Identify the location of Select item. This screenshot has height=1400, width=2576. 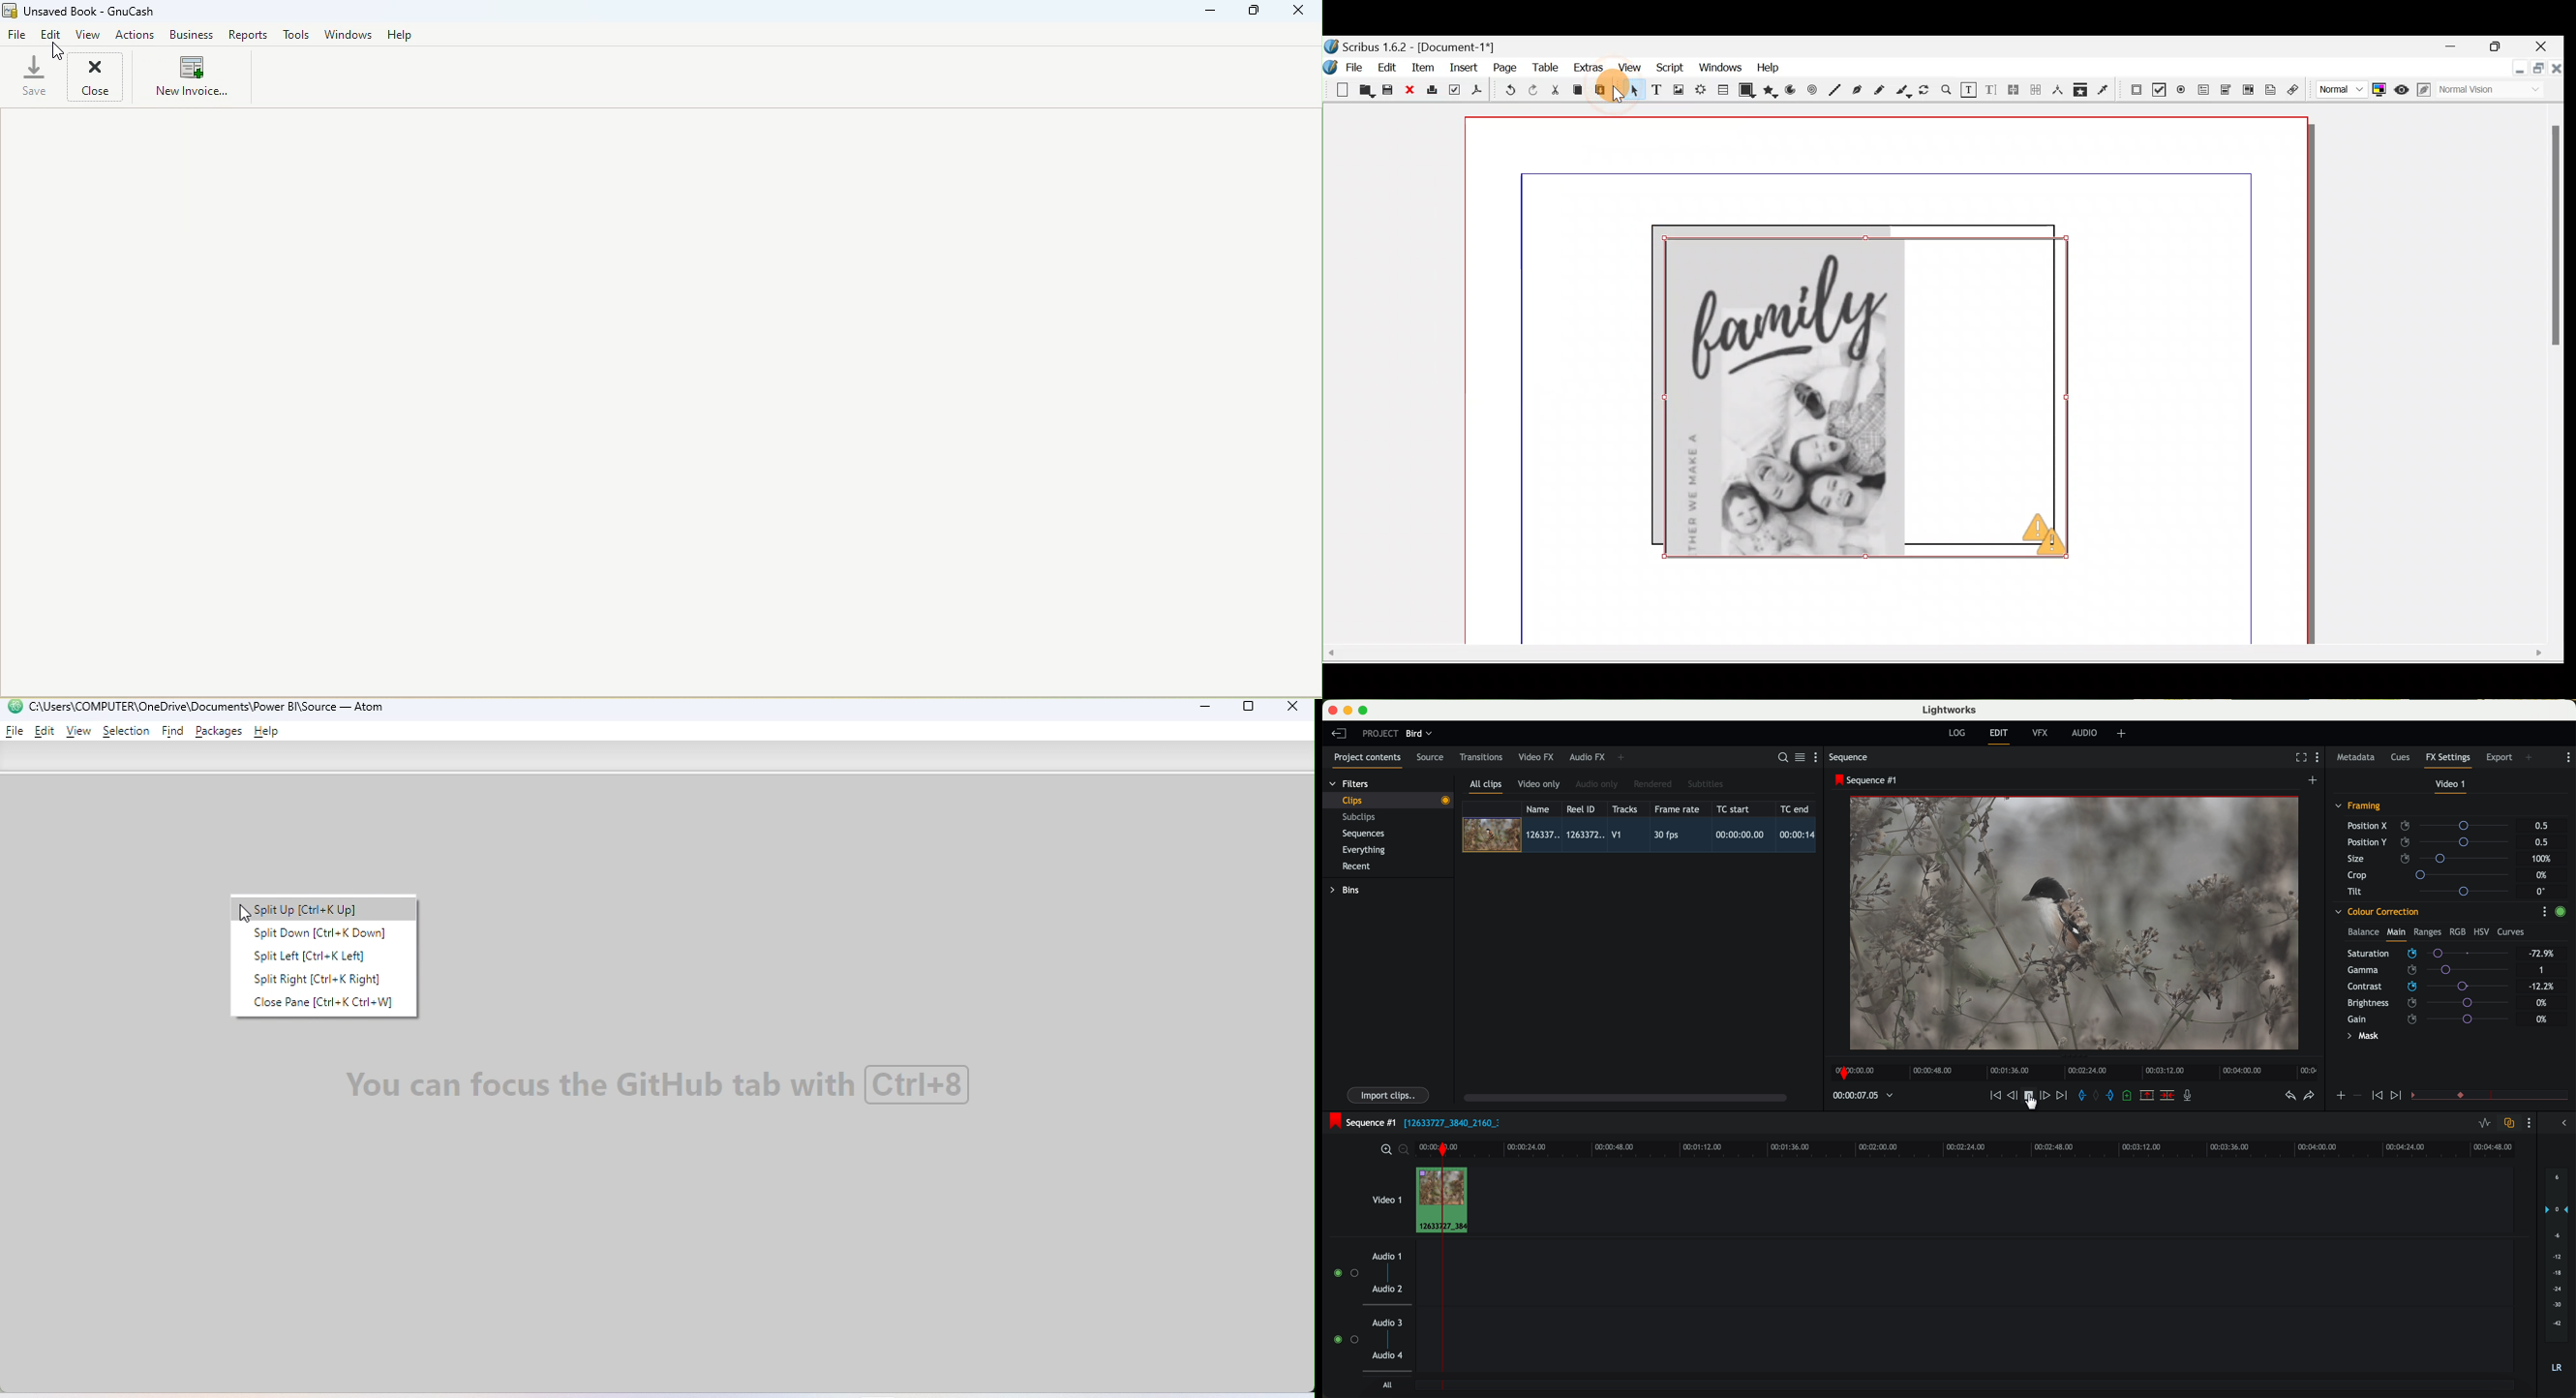
(1632, 92).